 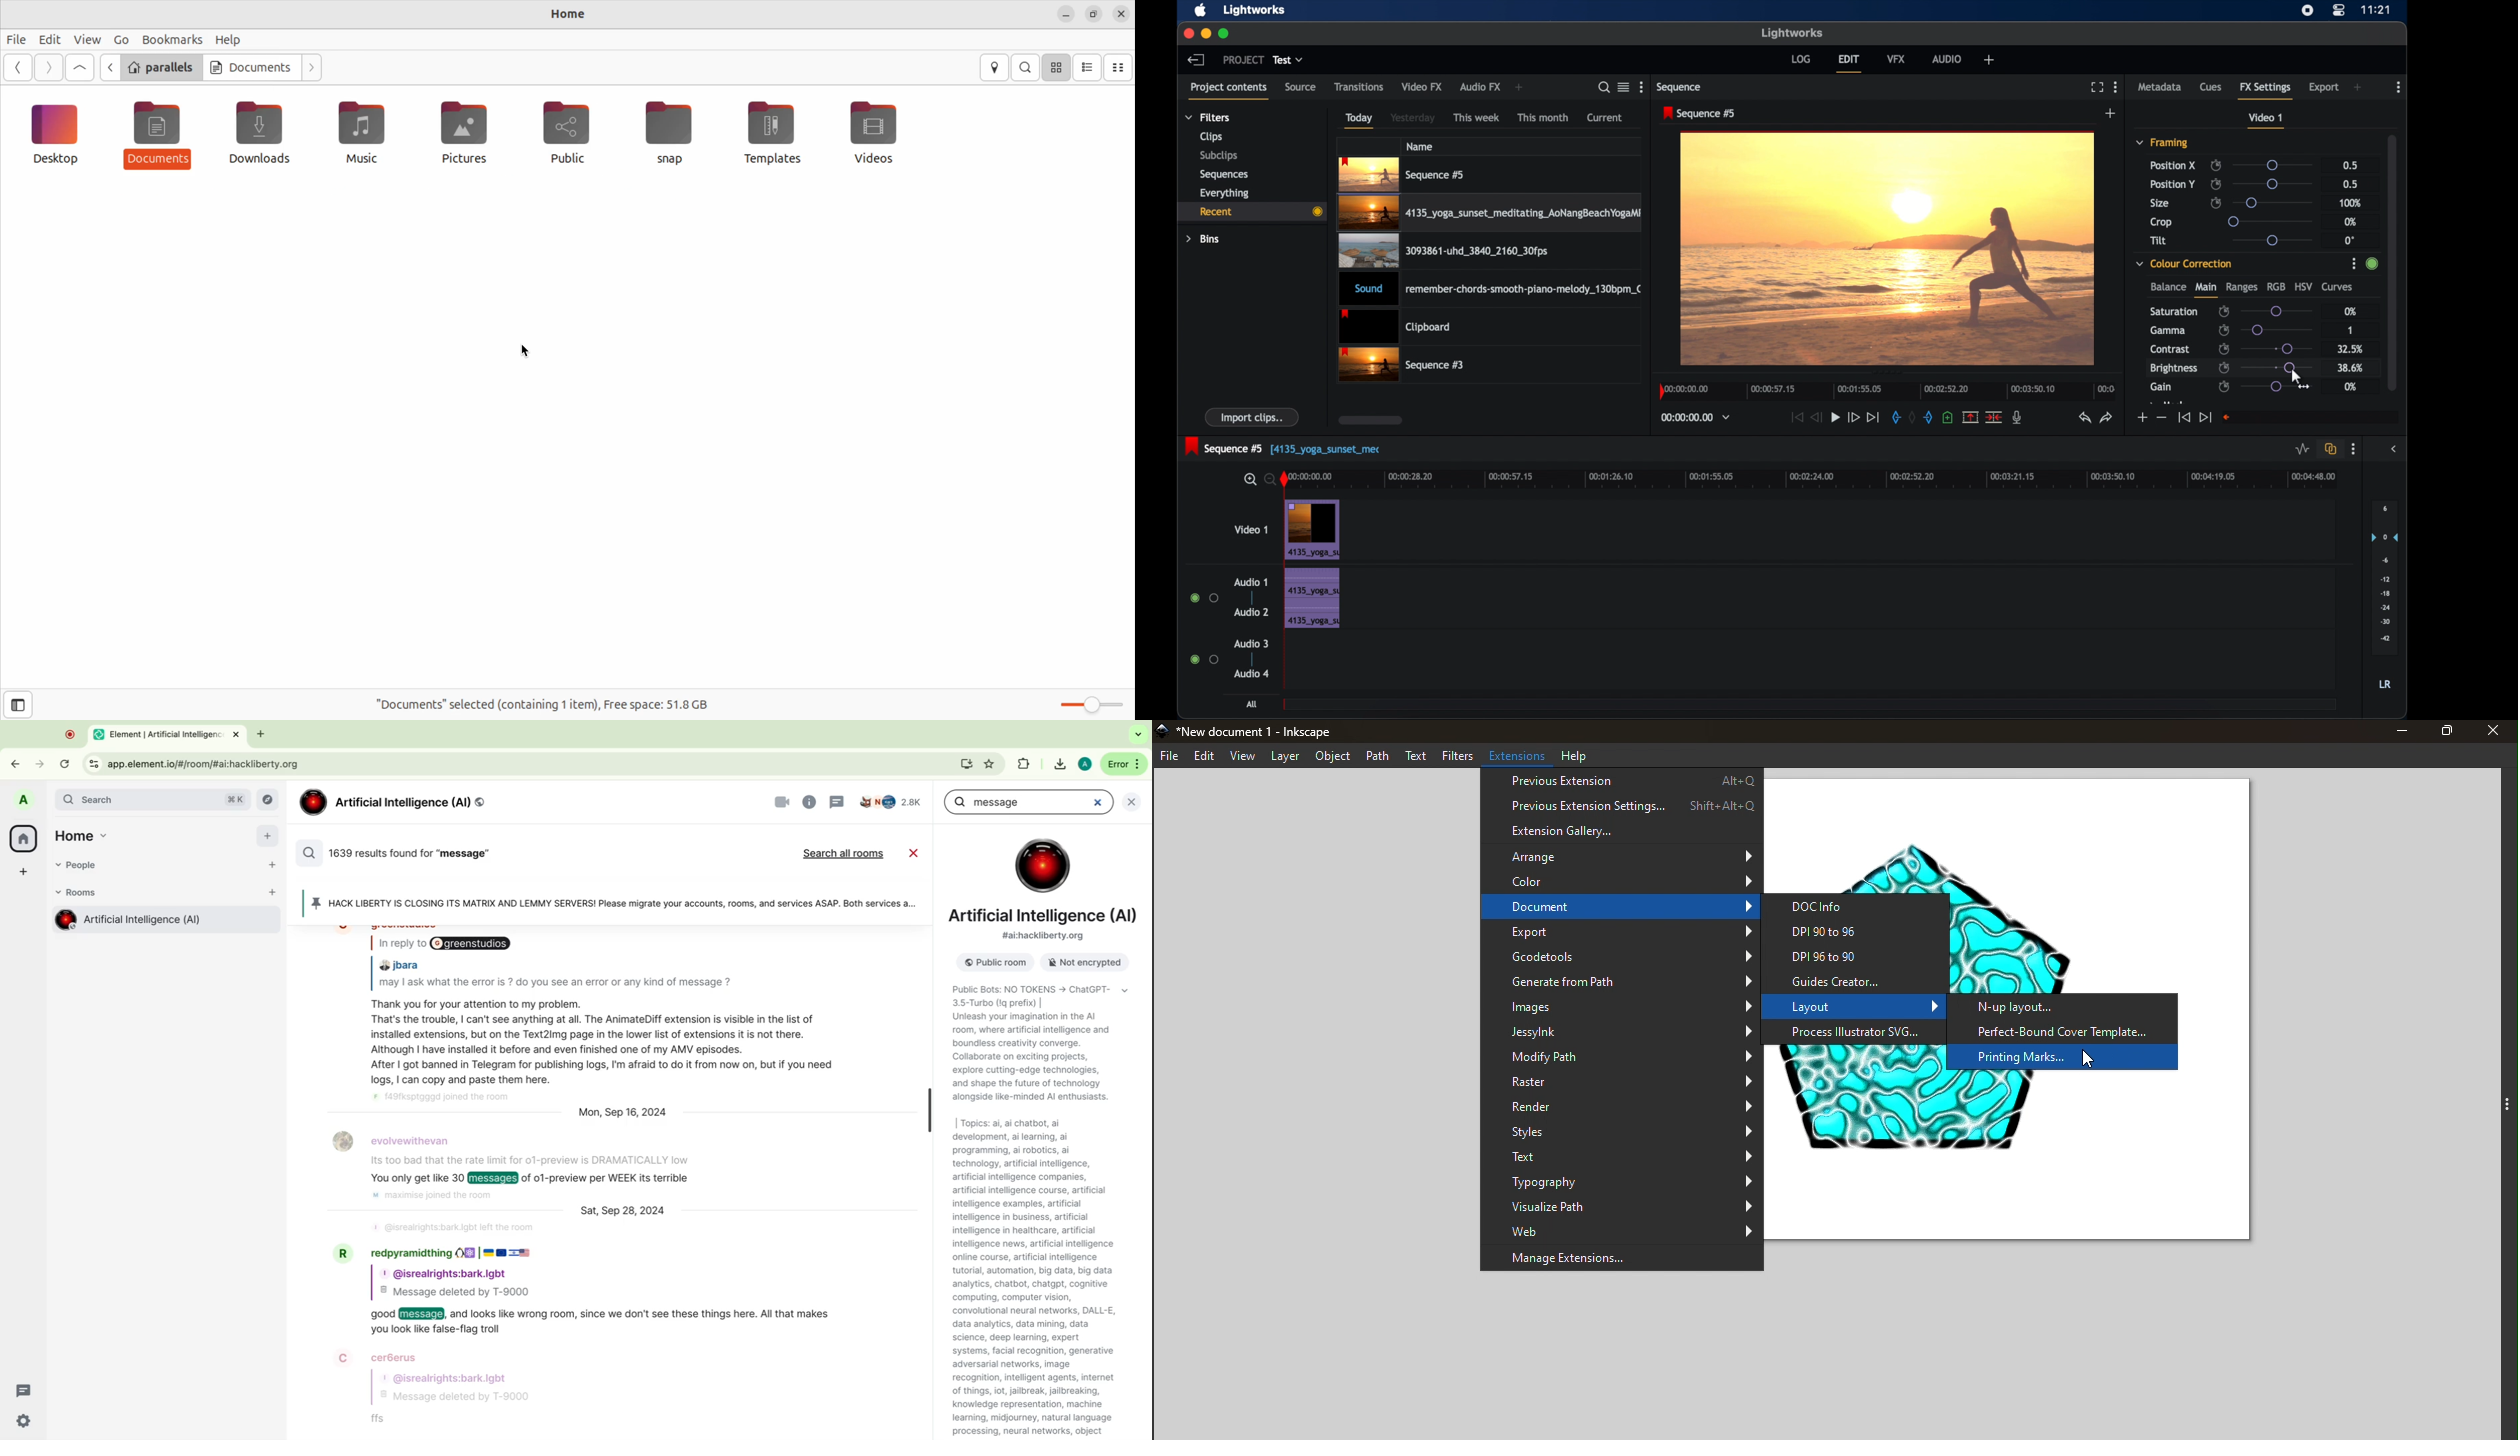 I want to click on add, so click(x=1519, y=87).